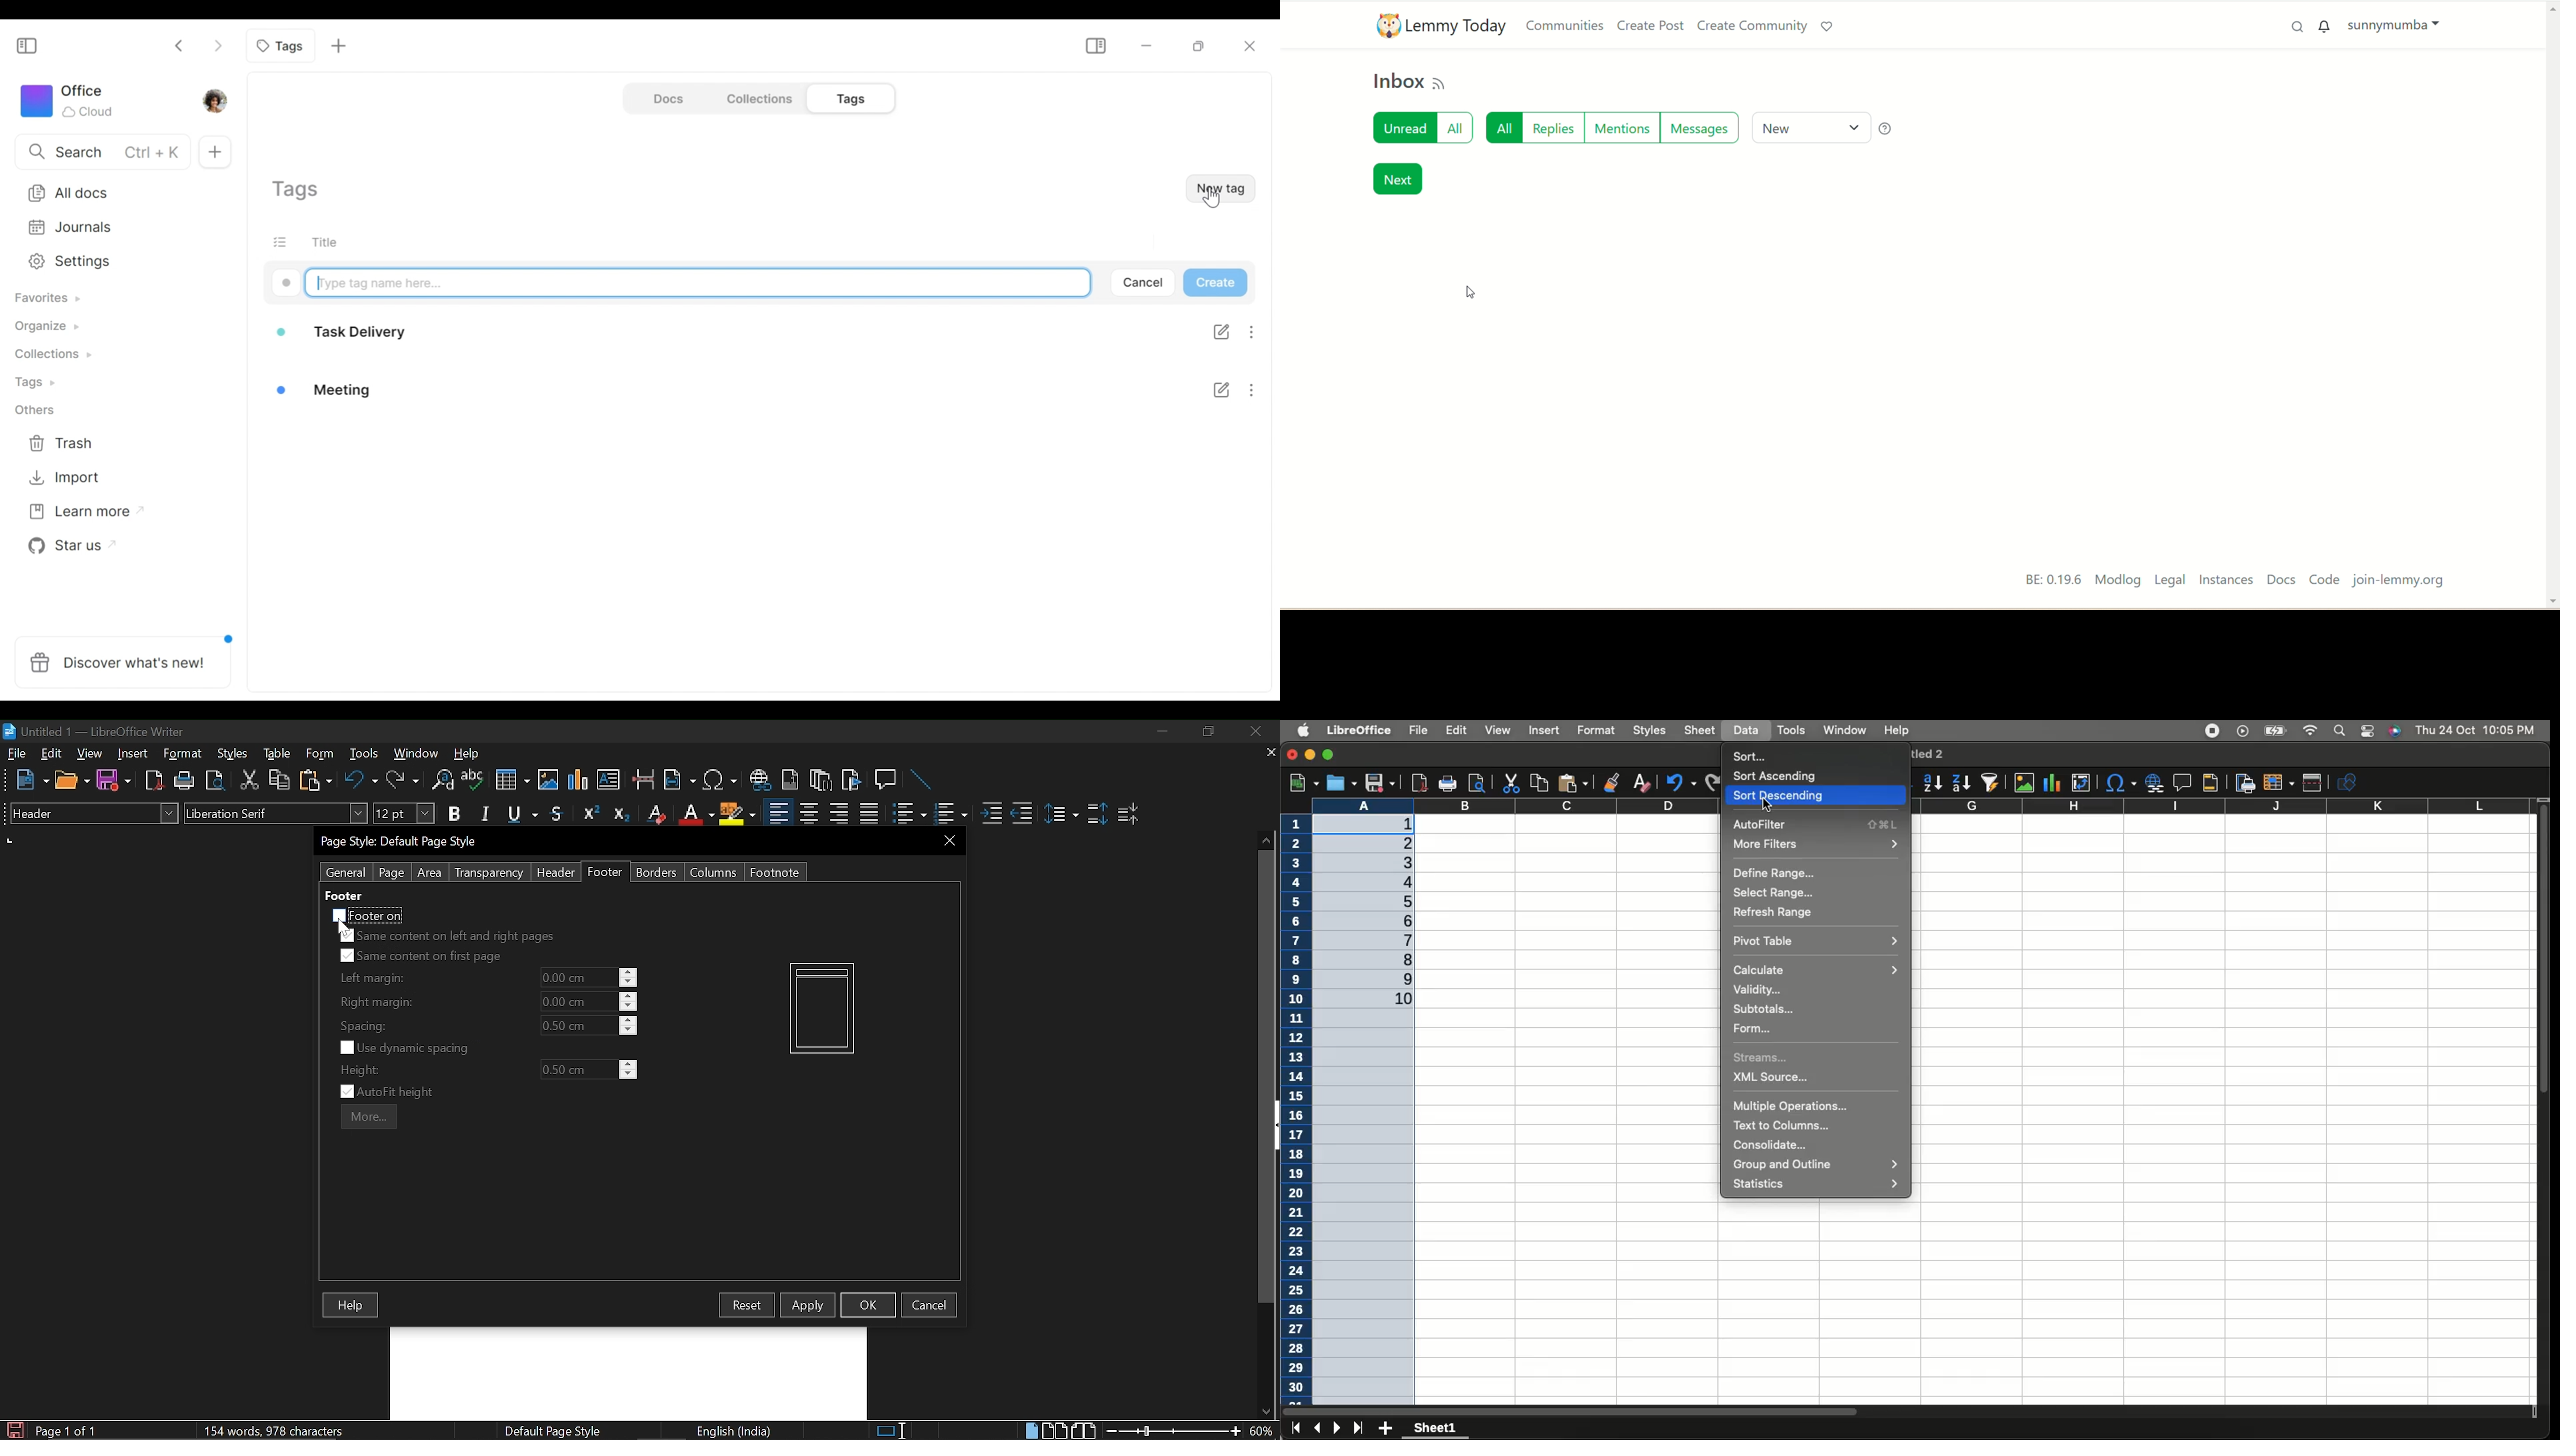 Image resolution: width=2576 pixels, height=1456 pixels. What do you see at coordinates (608, 779) in the screenshot?
I see `Insert text` at bounding box center [608, 779].